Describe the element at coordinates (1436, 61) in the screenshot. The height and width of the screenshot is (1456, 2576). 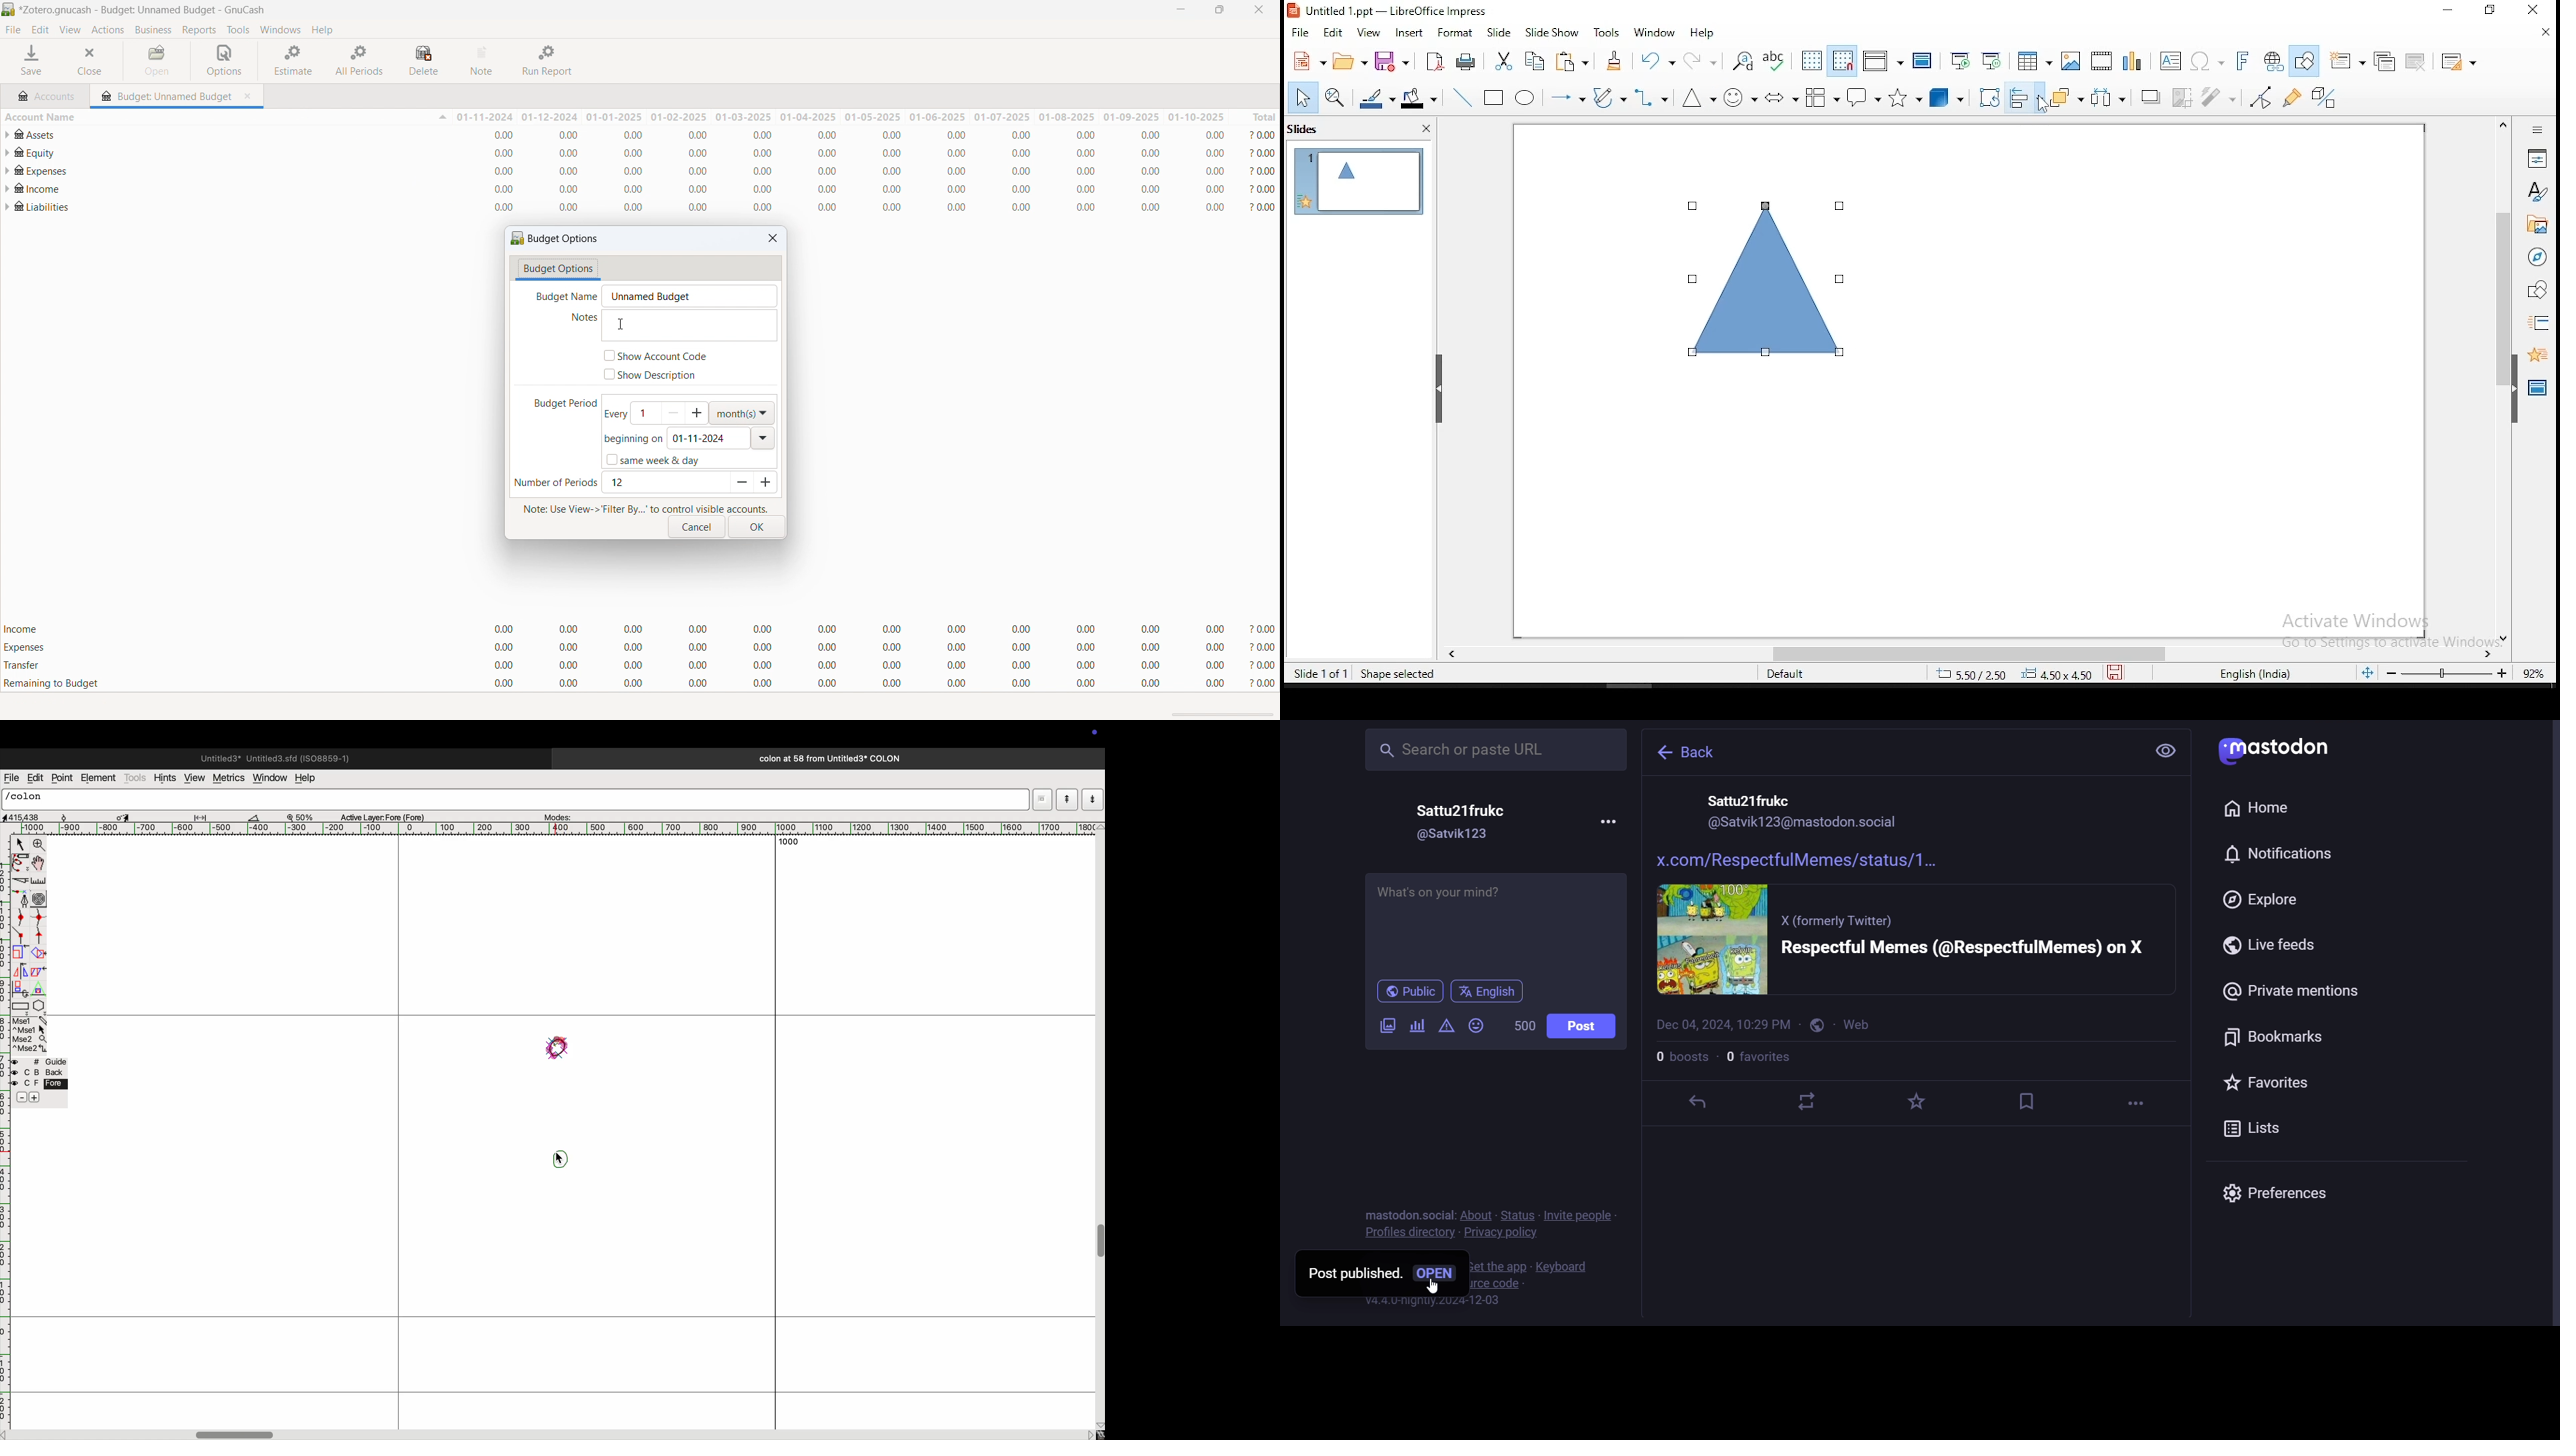
I see `acrobat as pdf` at that location.